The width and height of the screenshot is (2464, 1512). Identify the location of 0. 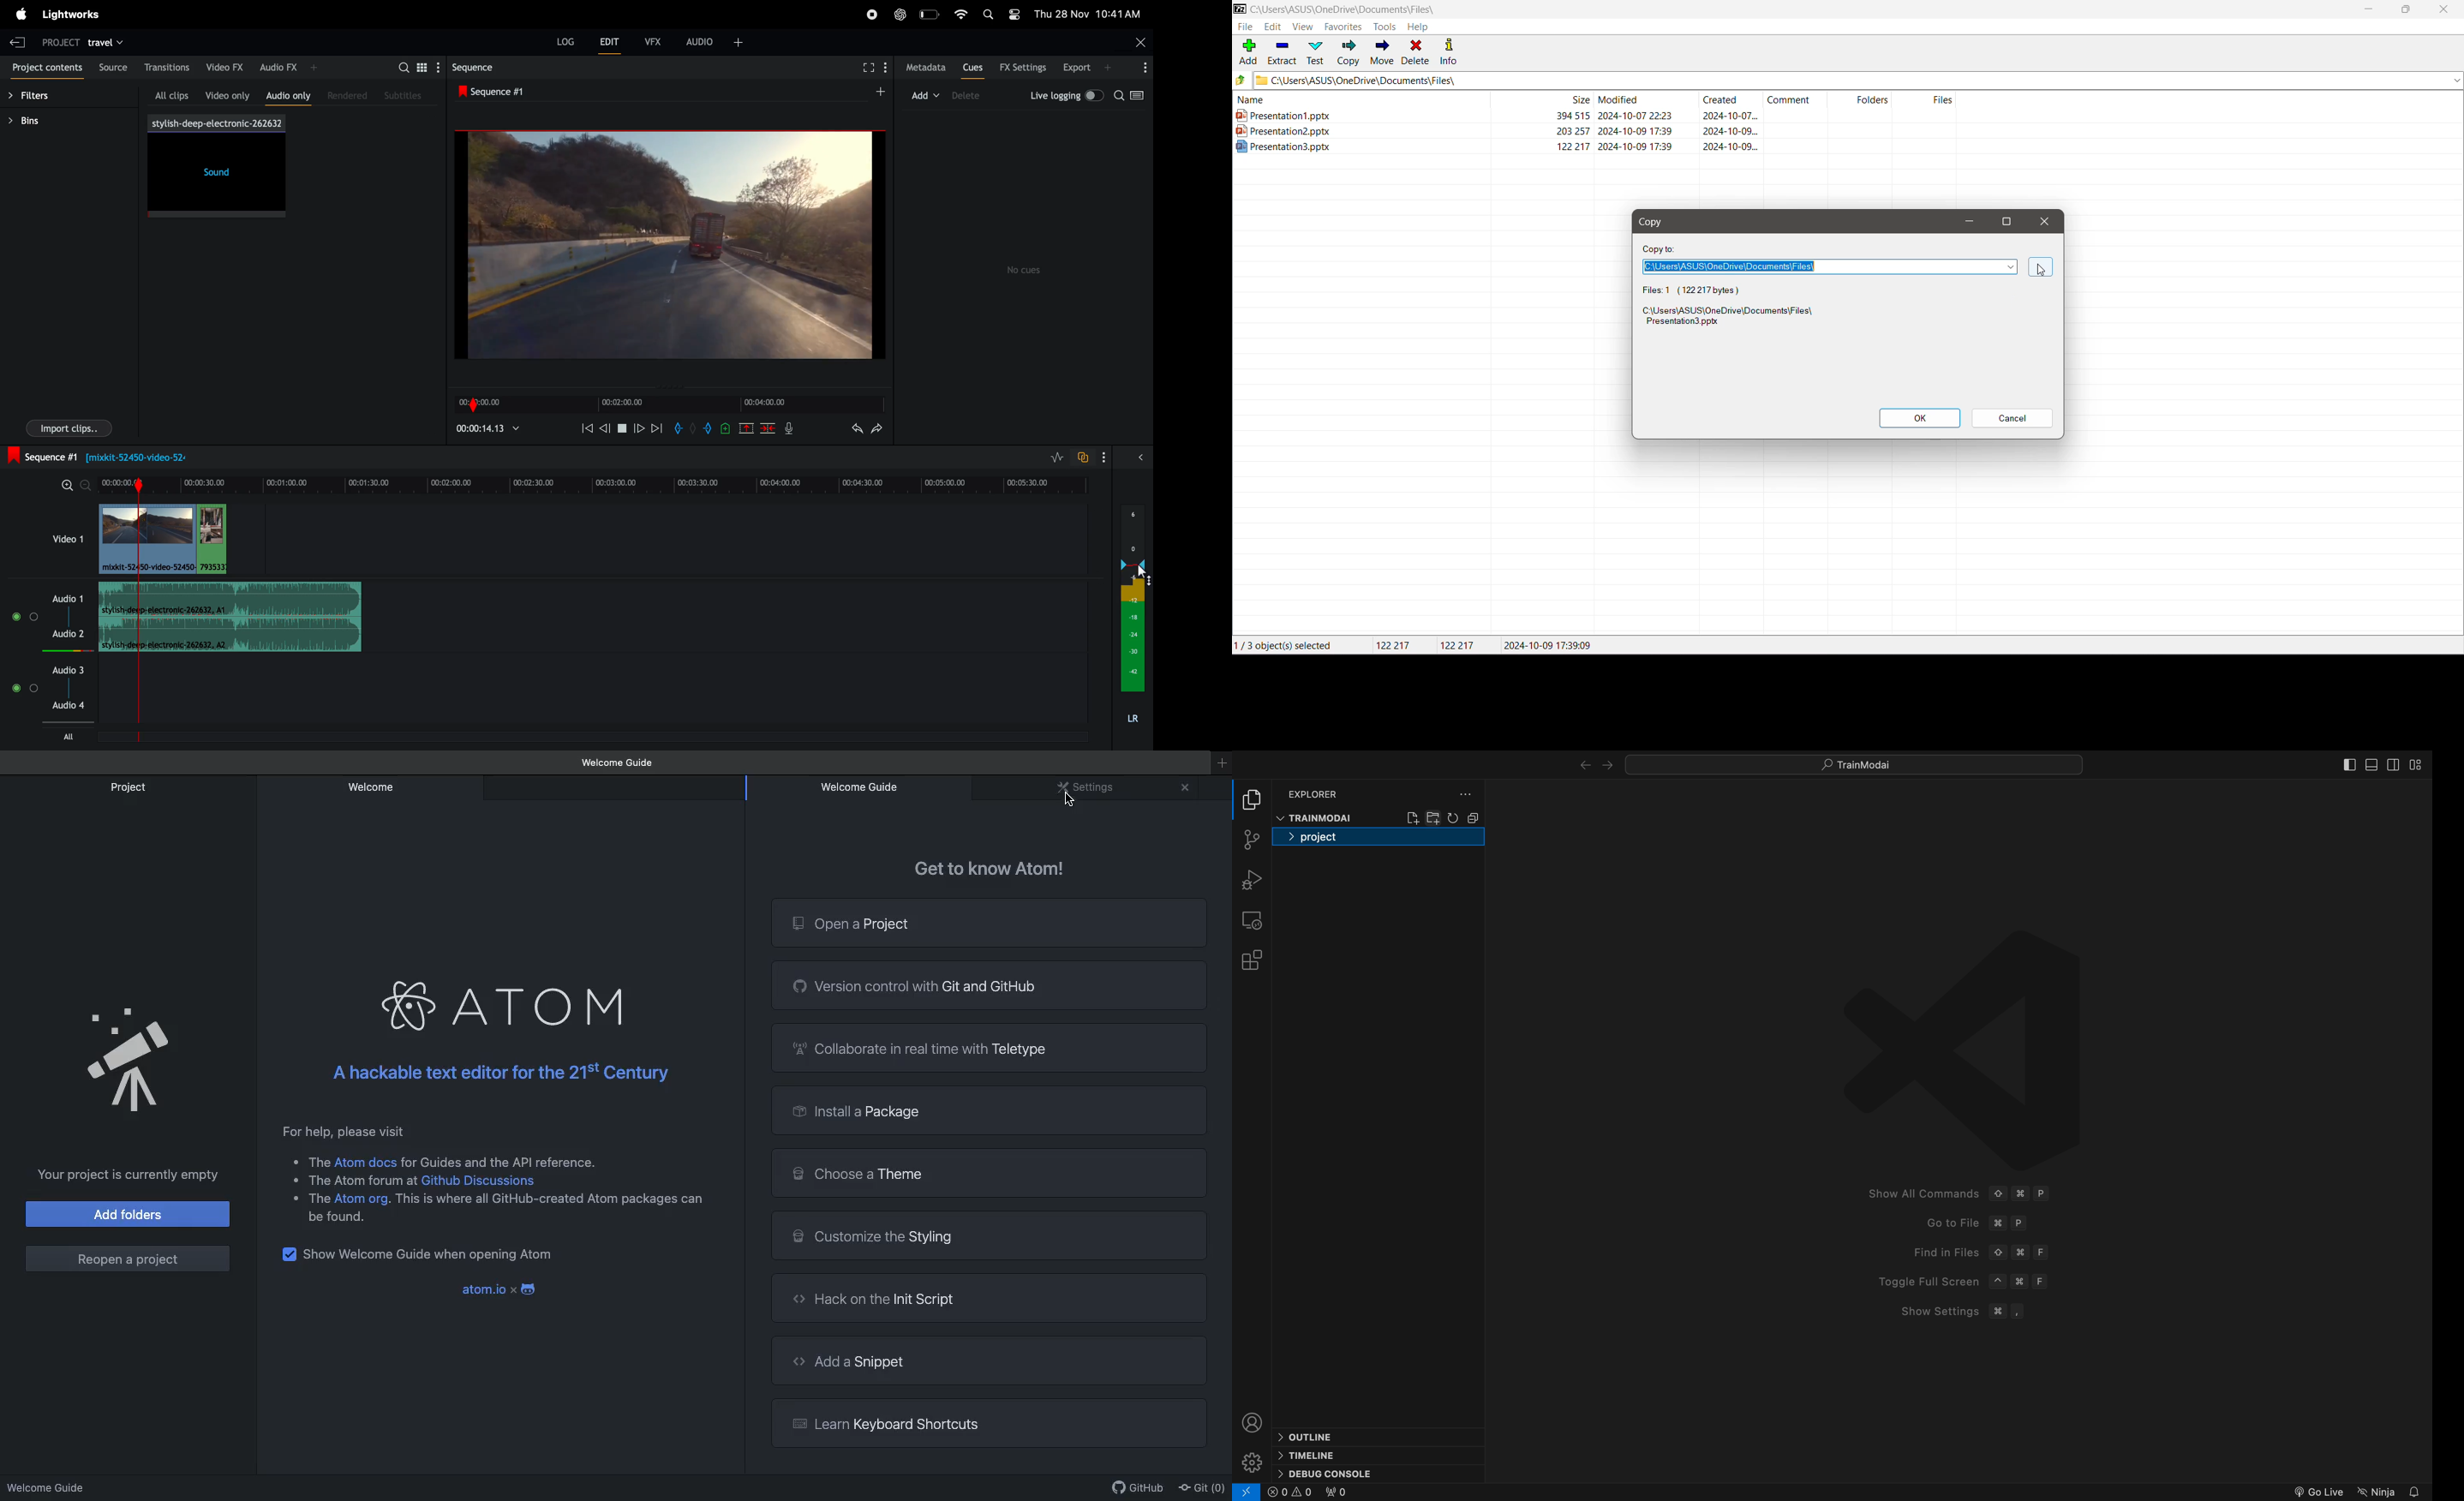
(1334, 1492).